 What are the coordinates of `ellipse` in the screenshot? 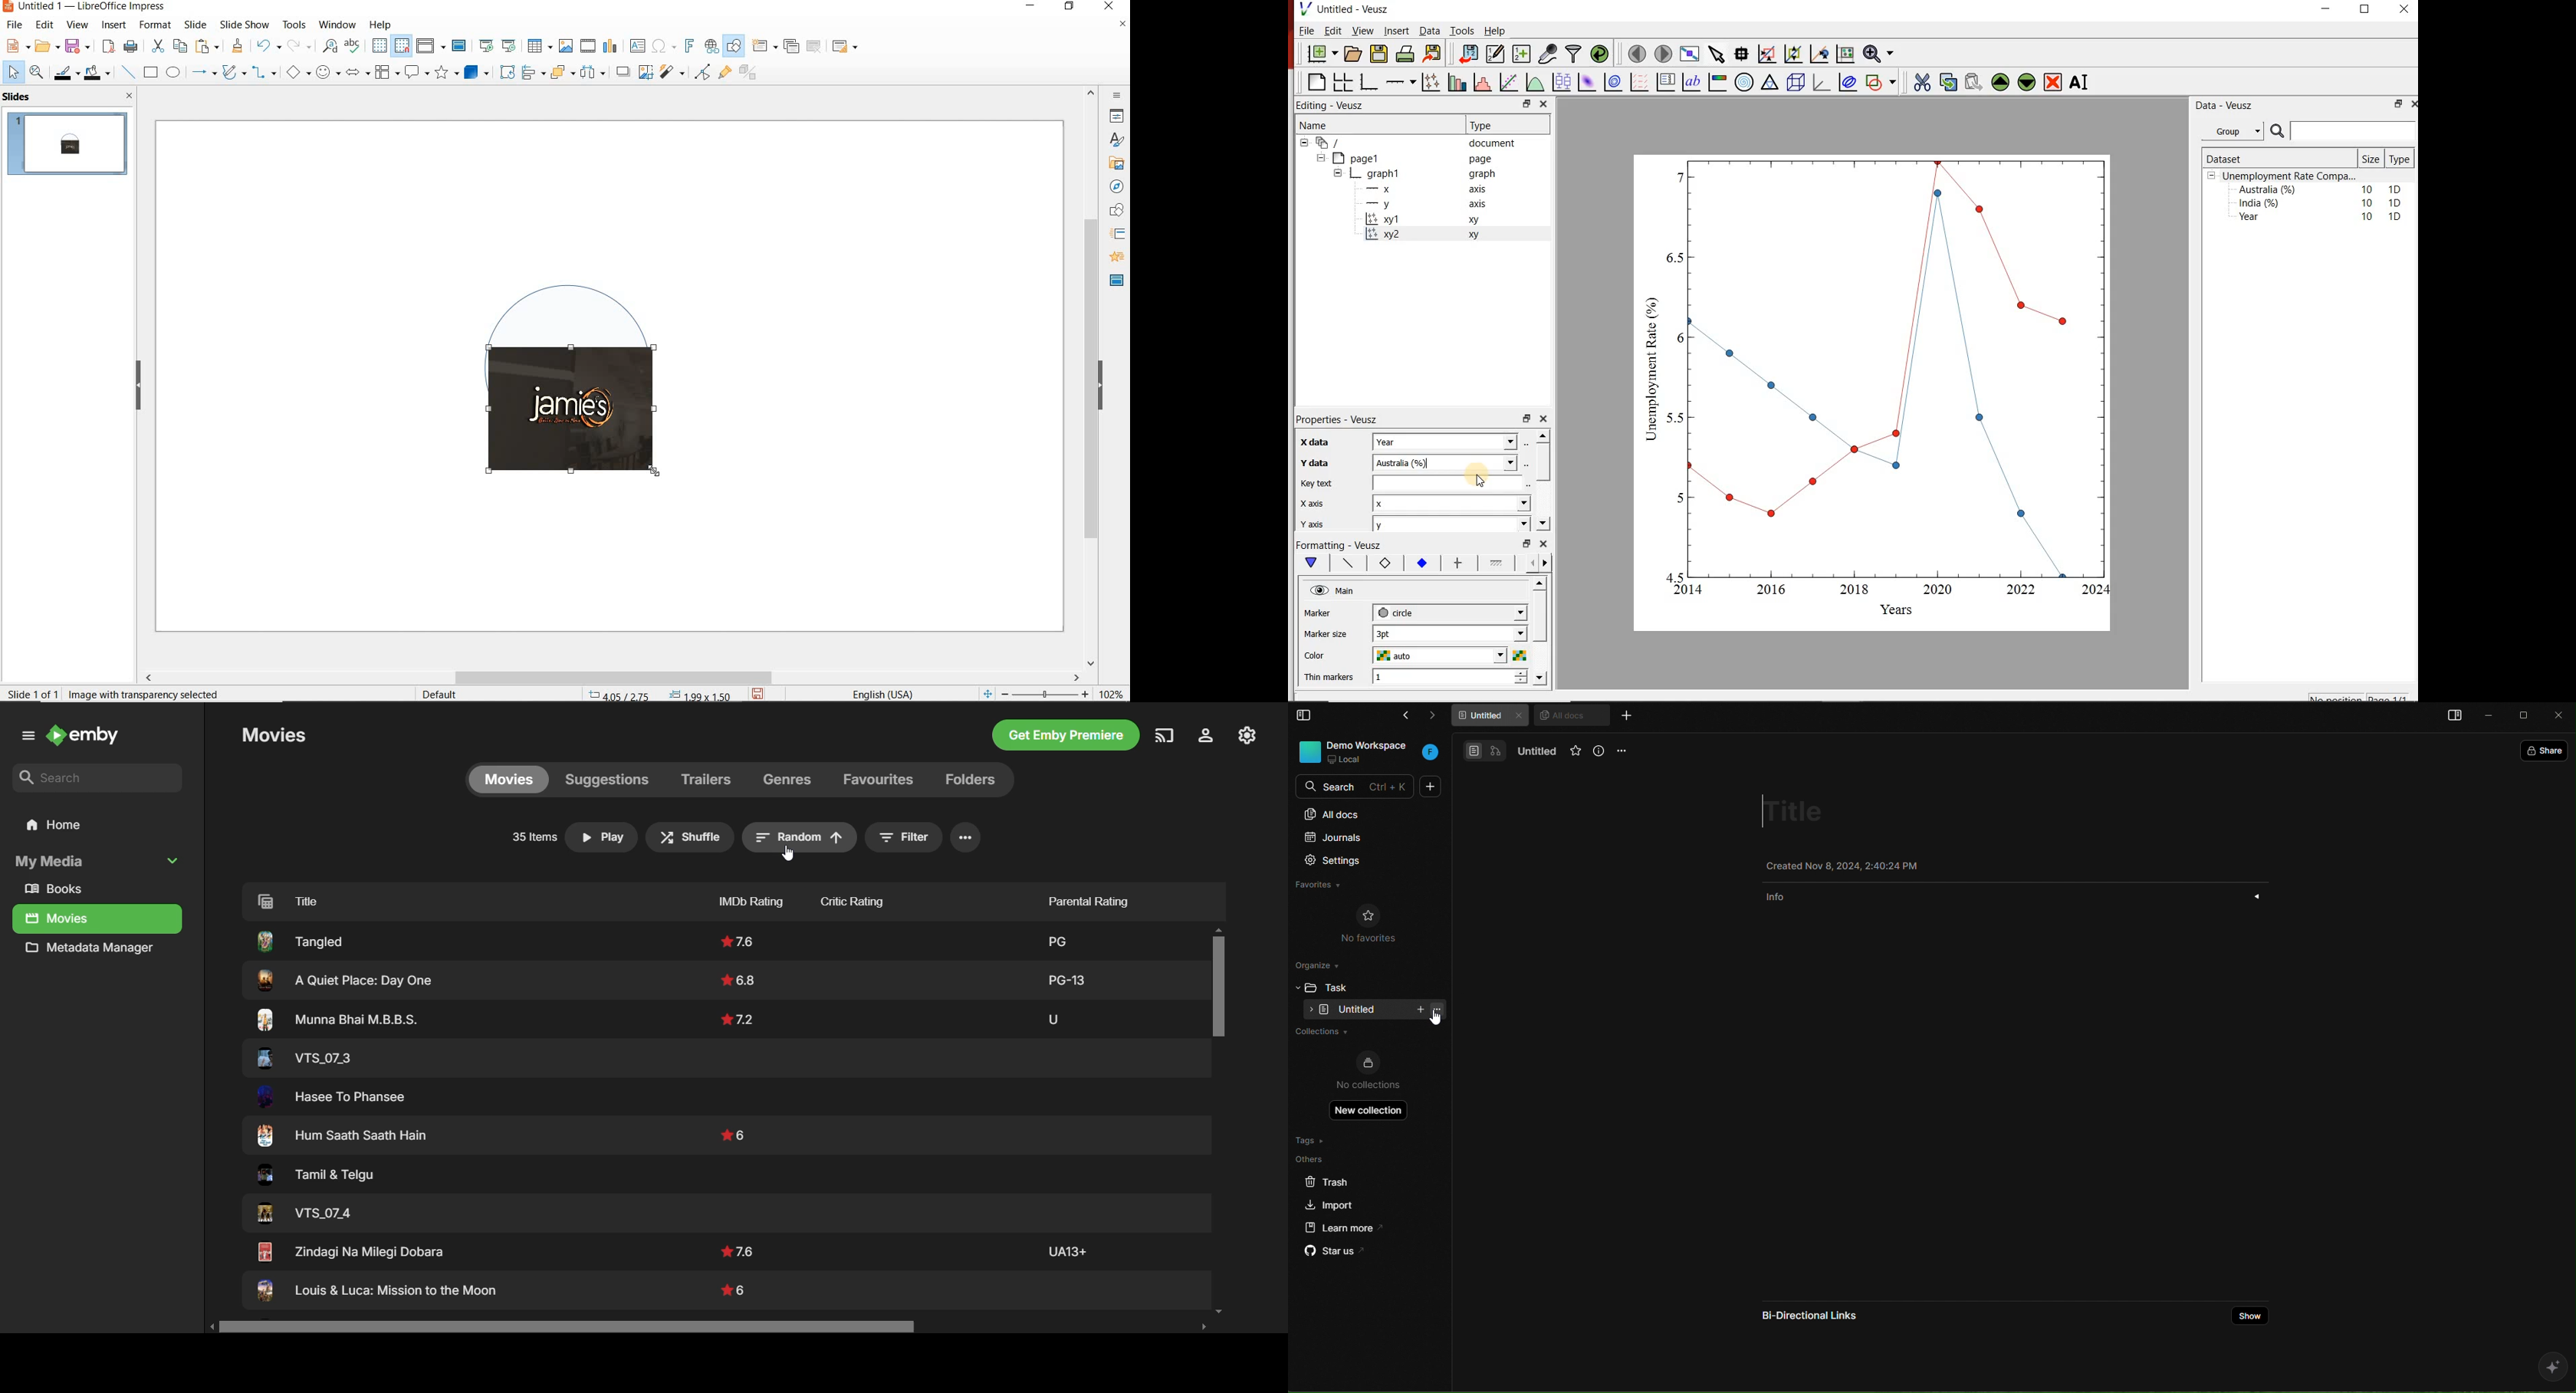 It's located at (173, 73).